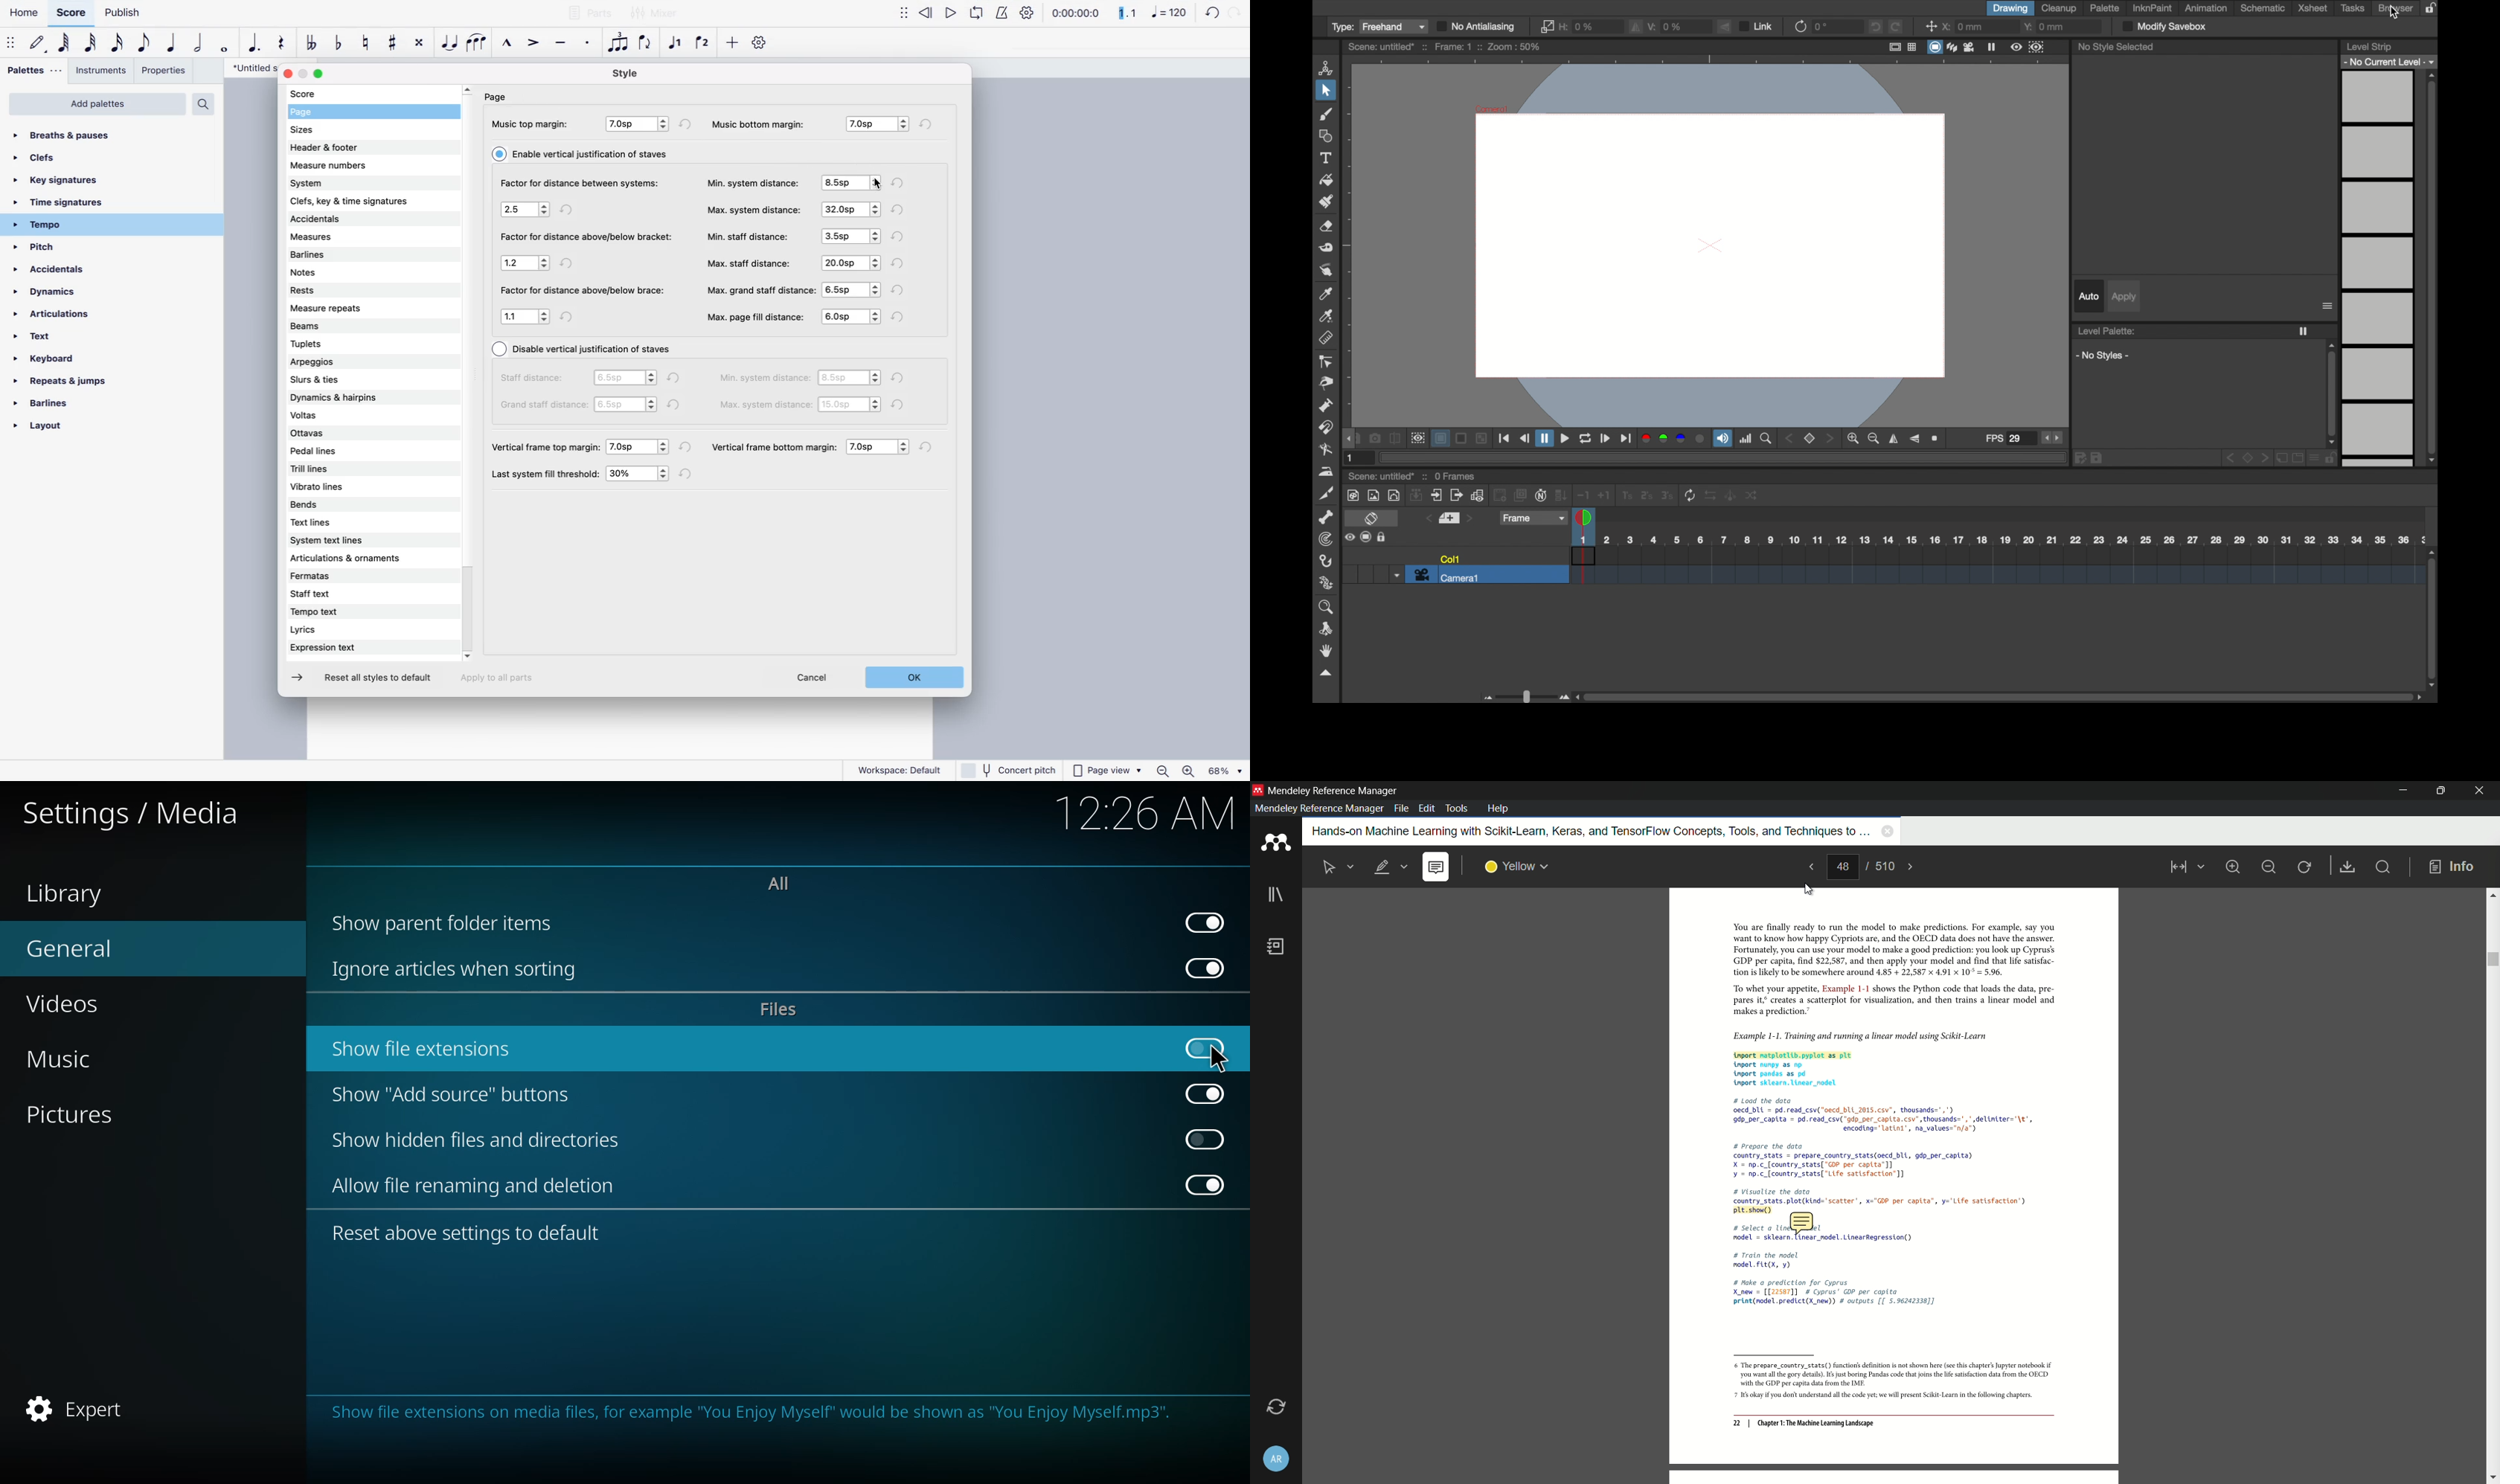  I want to click on refresh, so click(688, 475).